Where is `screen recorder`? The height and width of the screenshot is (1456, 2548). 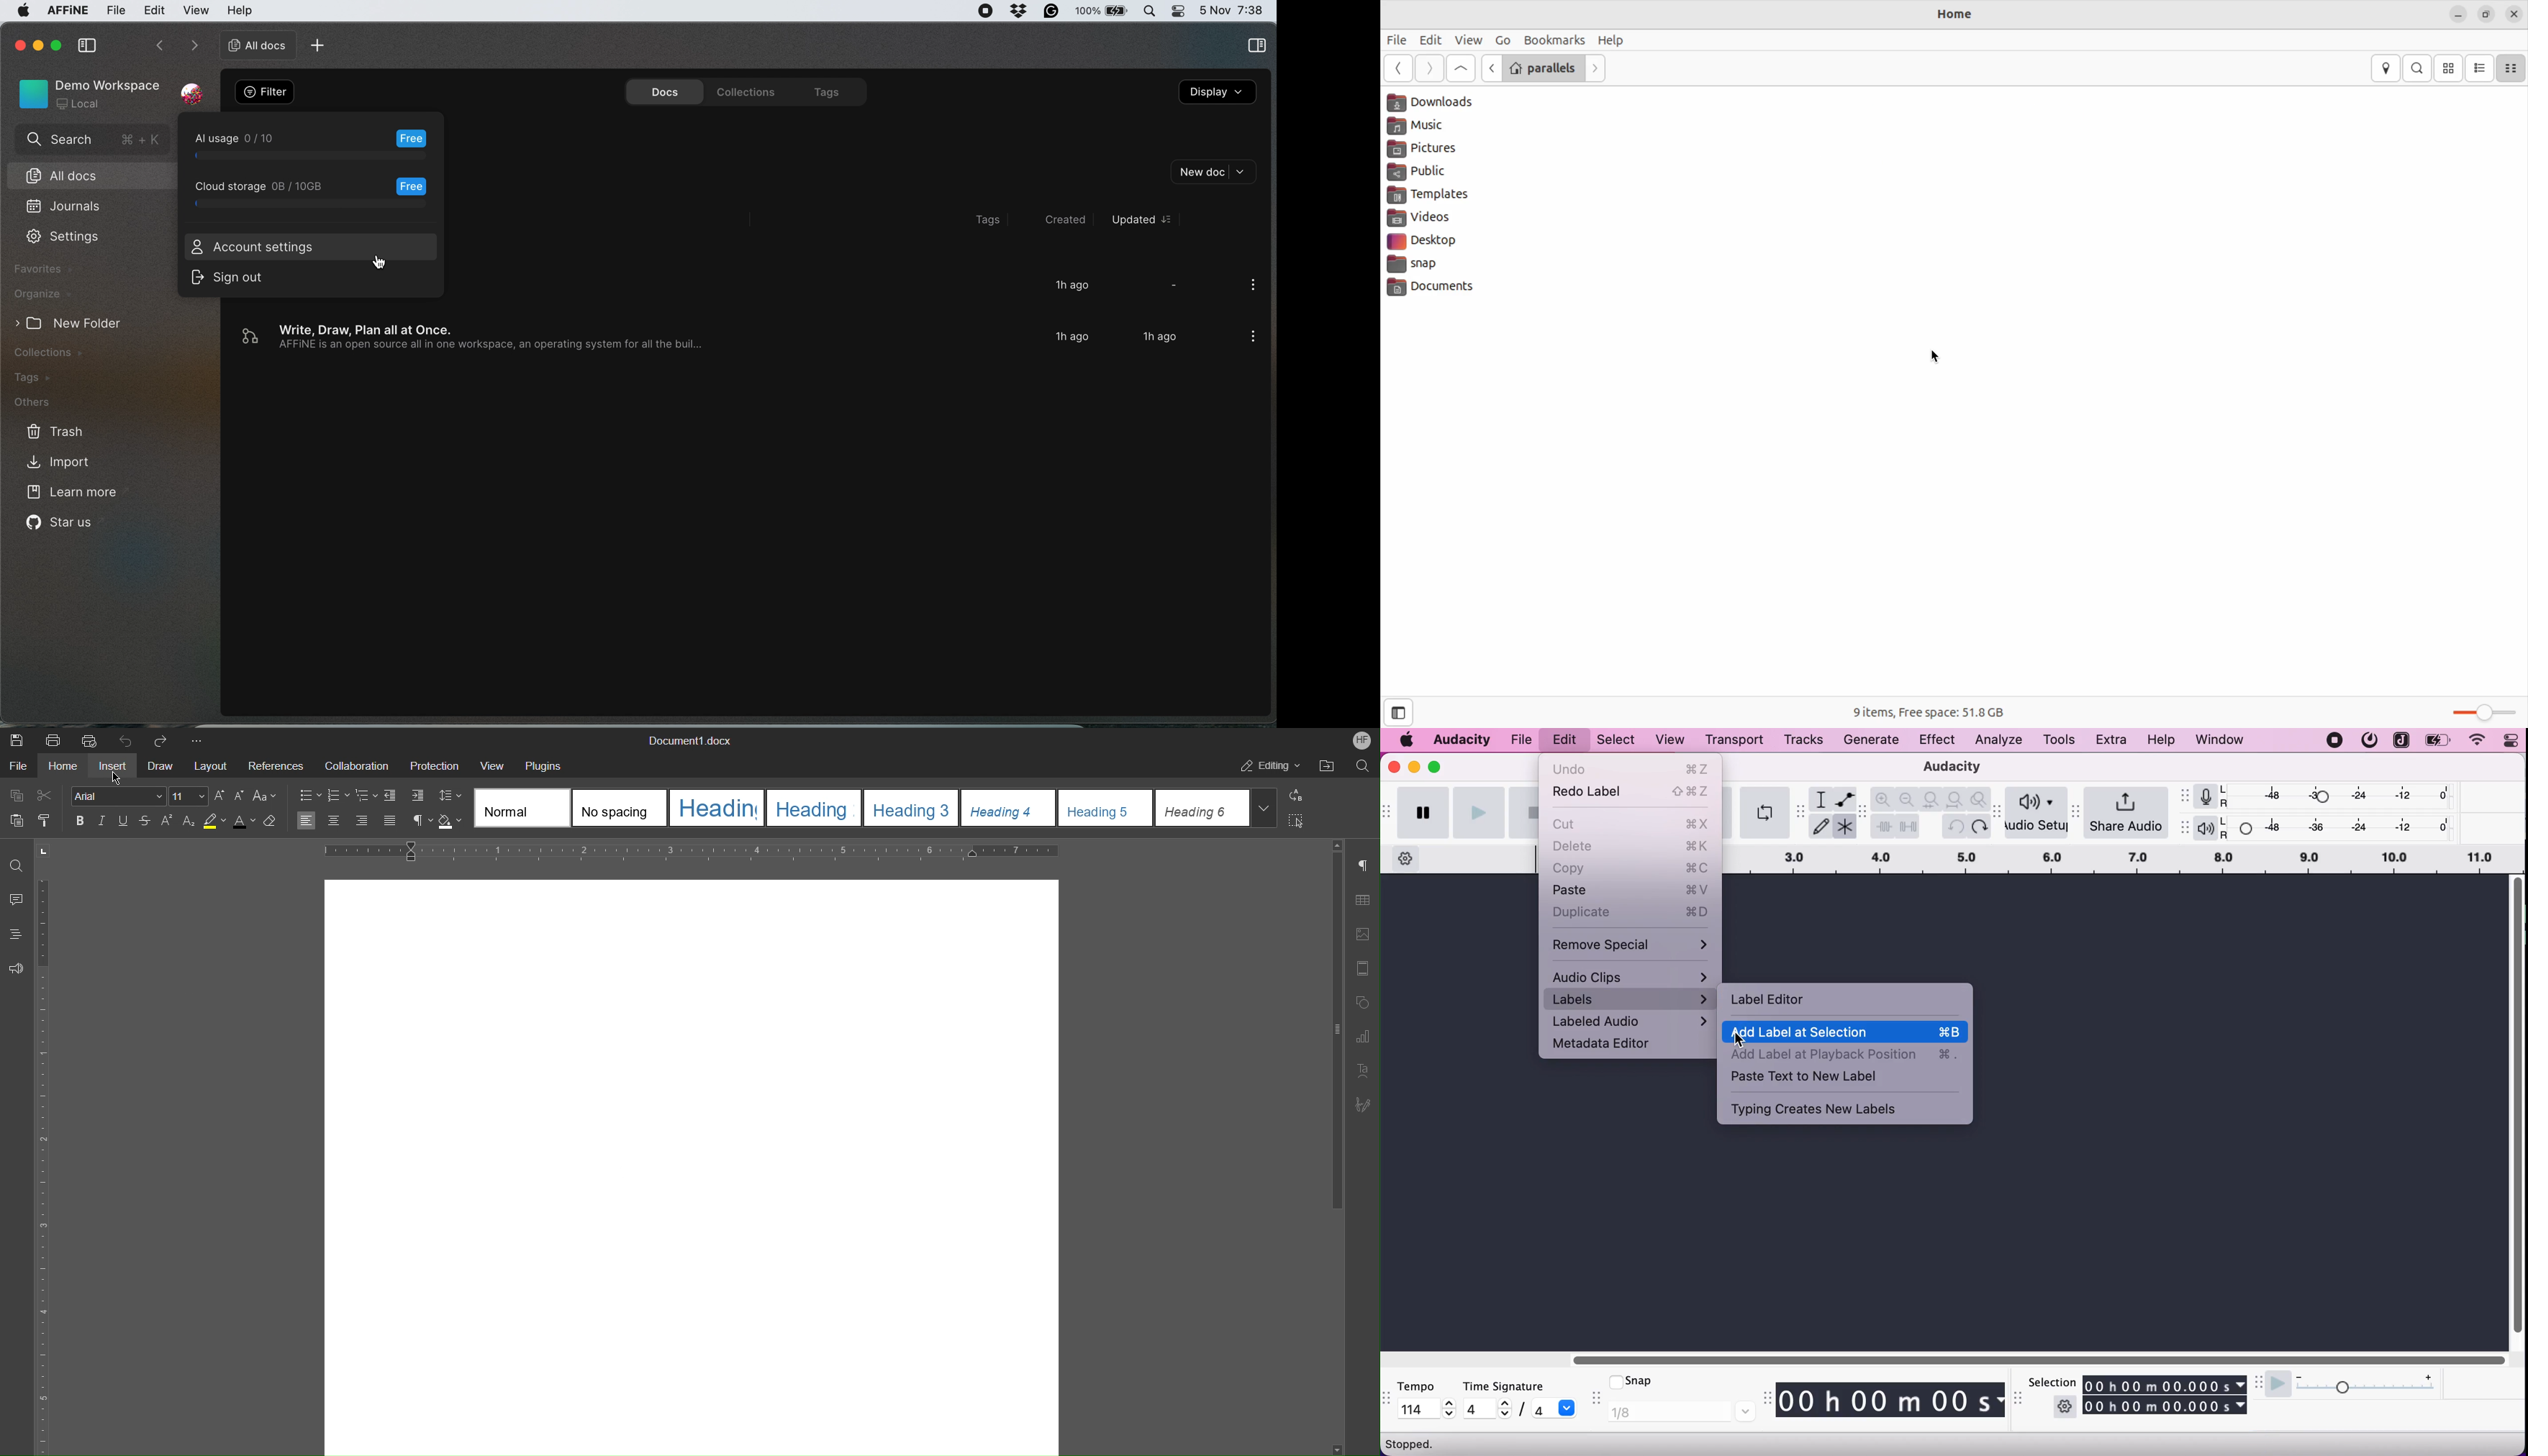
screen recorder is located at coordinates (986, 12).